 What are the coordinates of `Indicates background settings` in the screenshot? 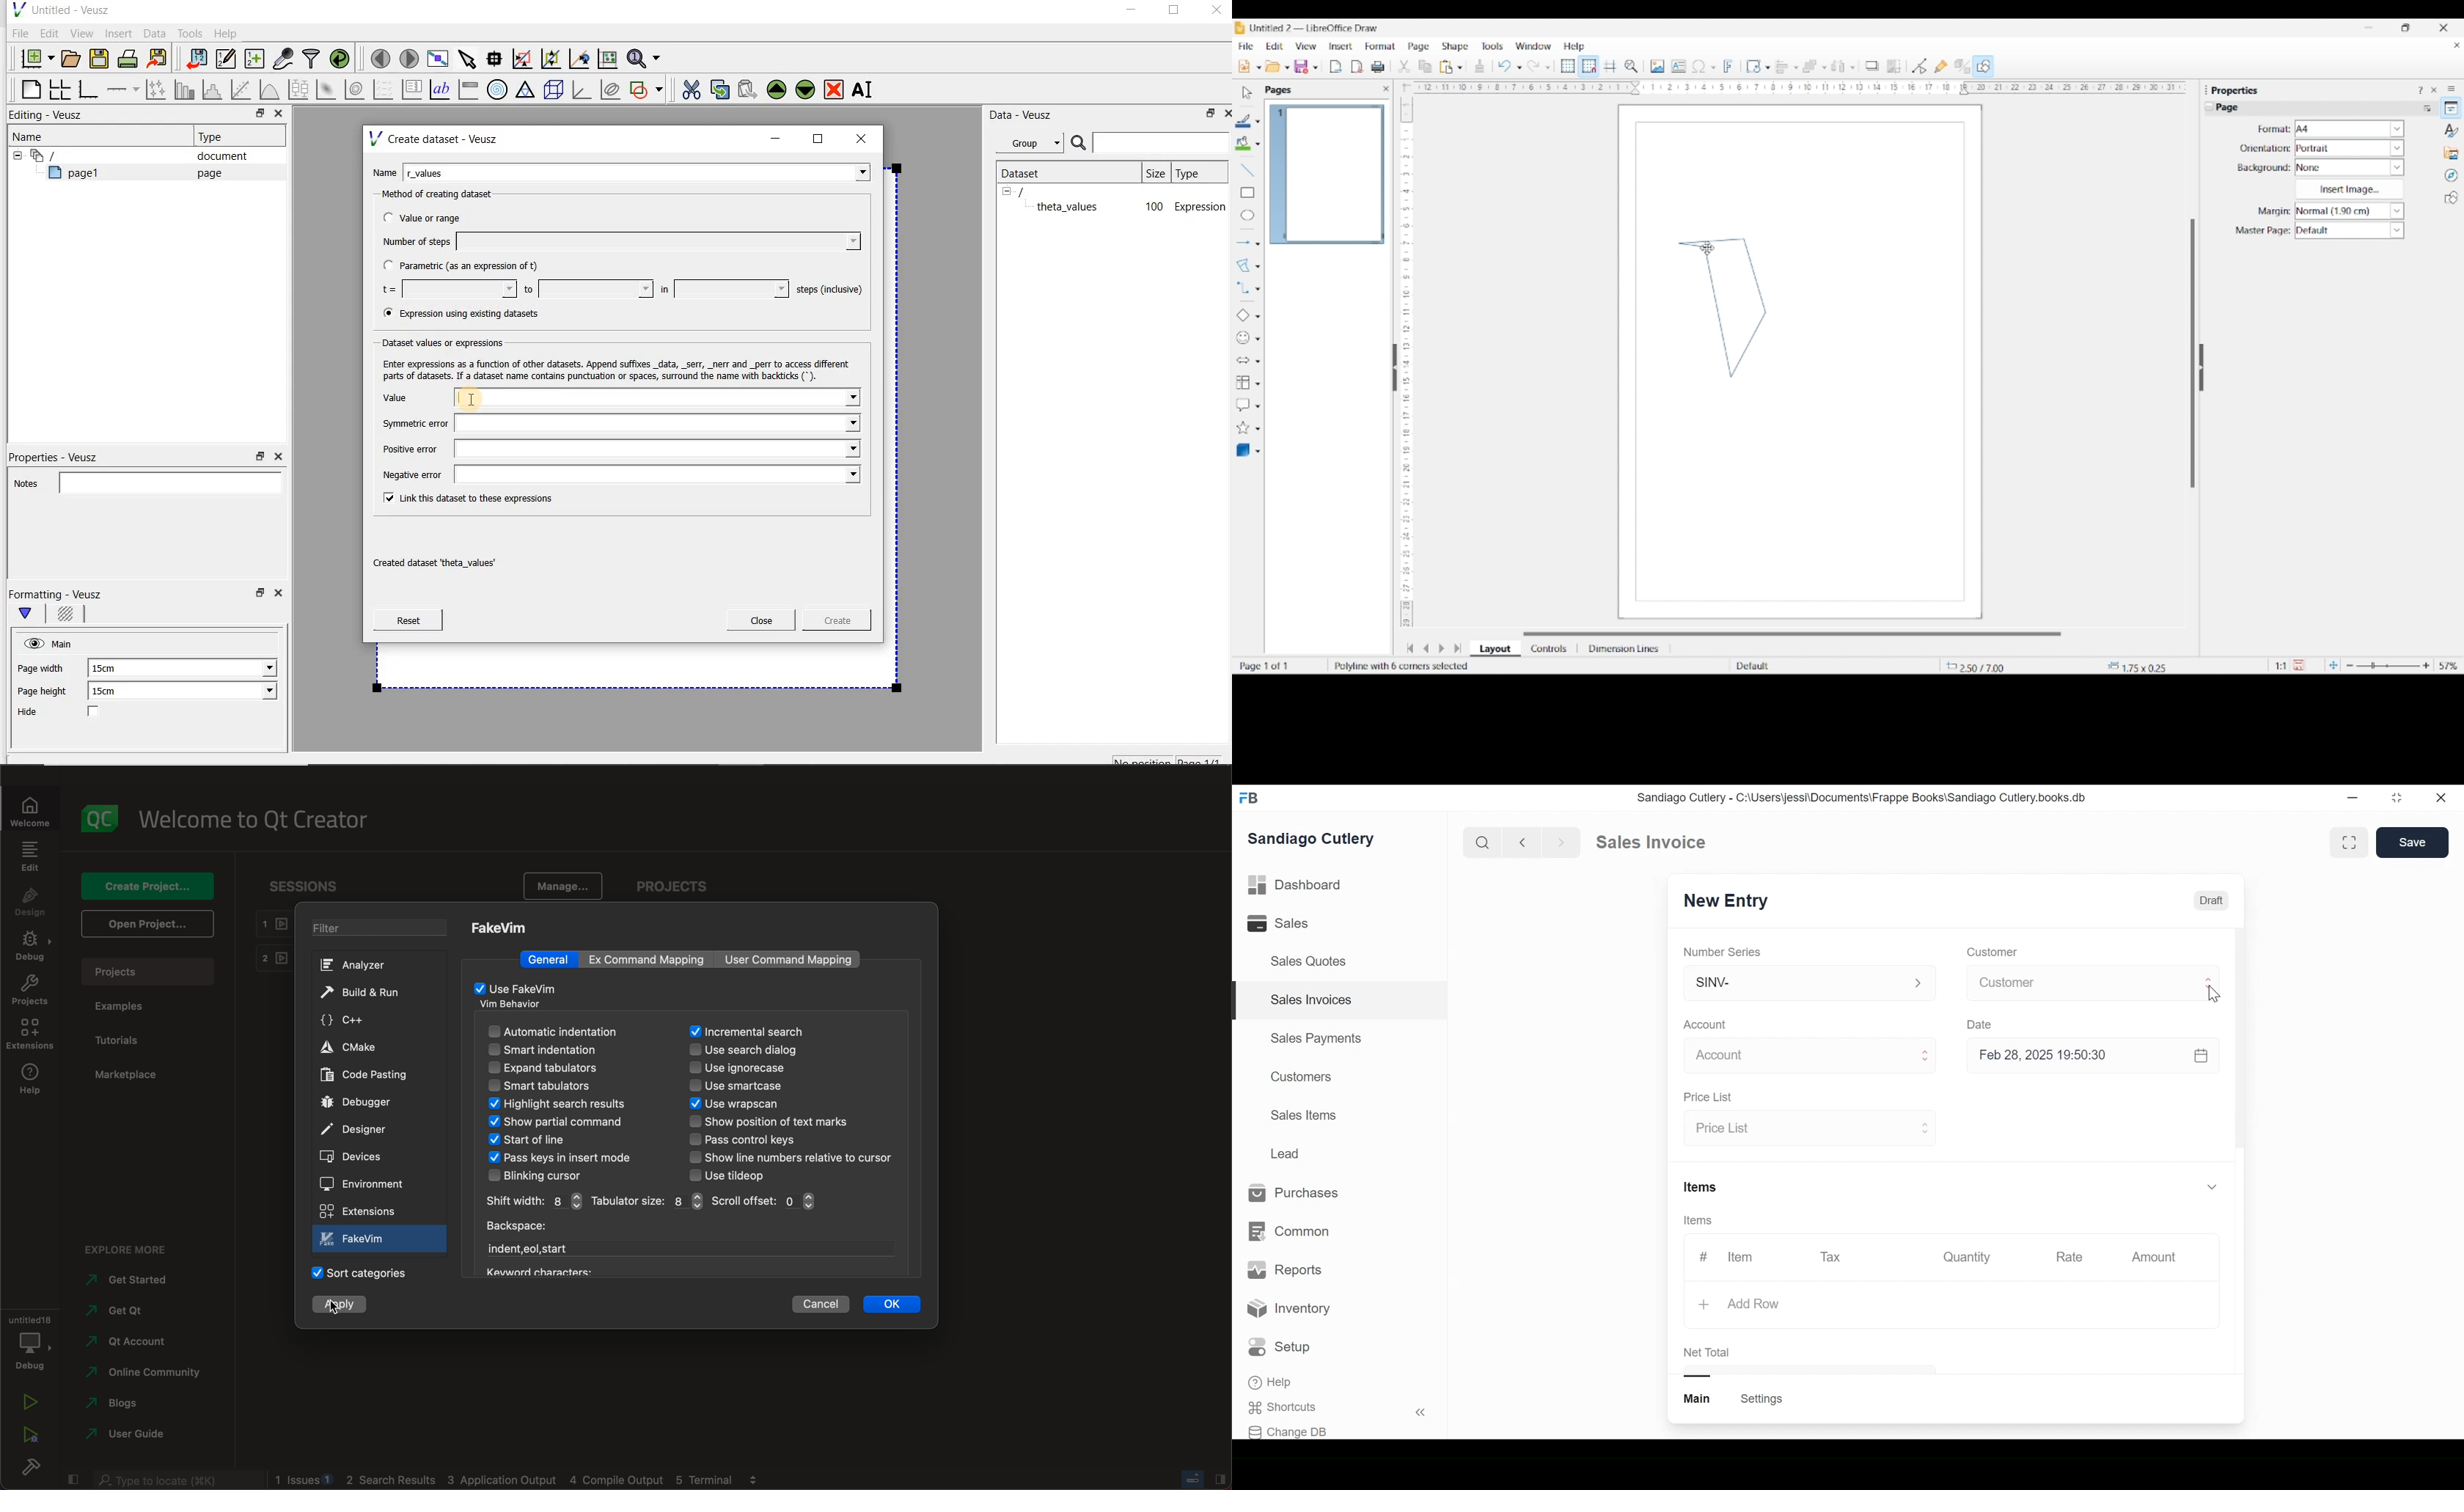 It's located at (2264, 168).